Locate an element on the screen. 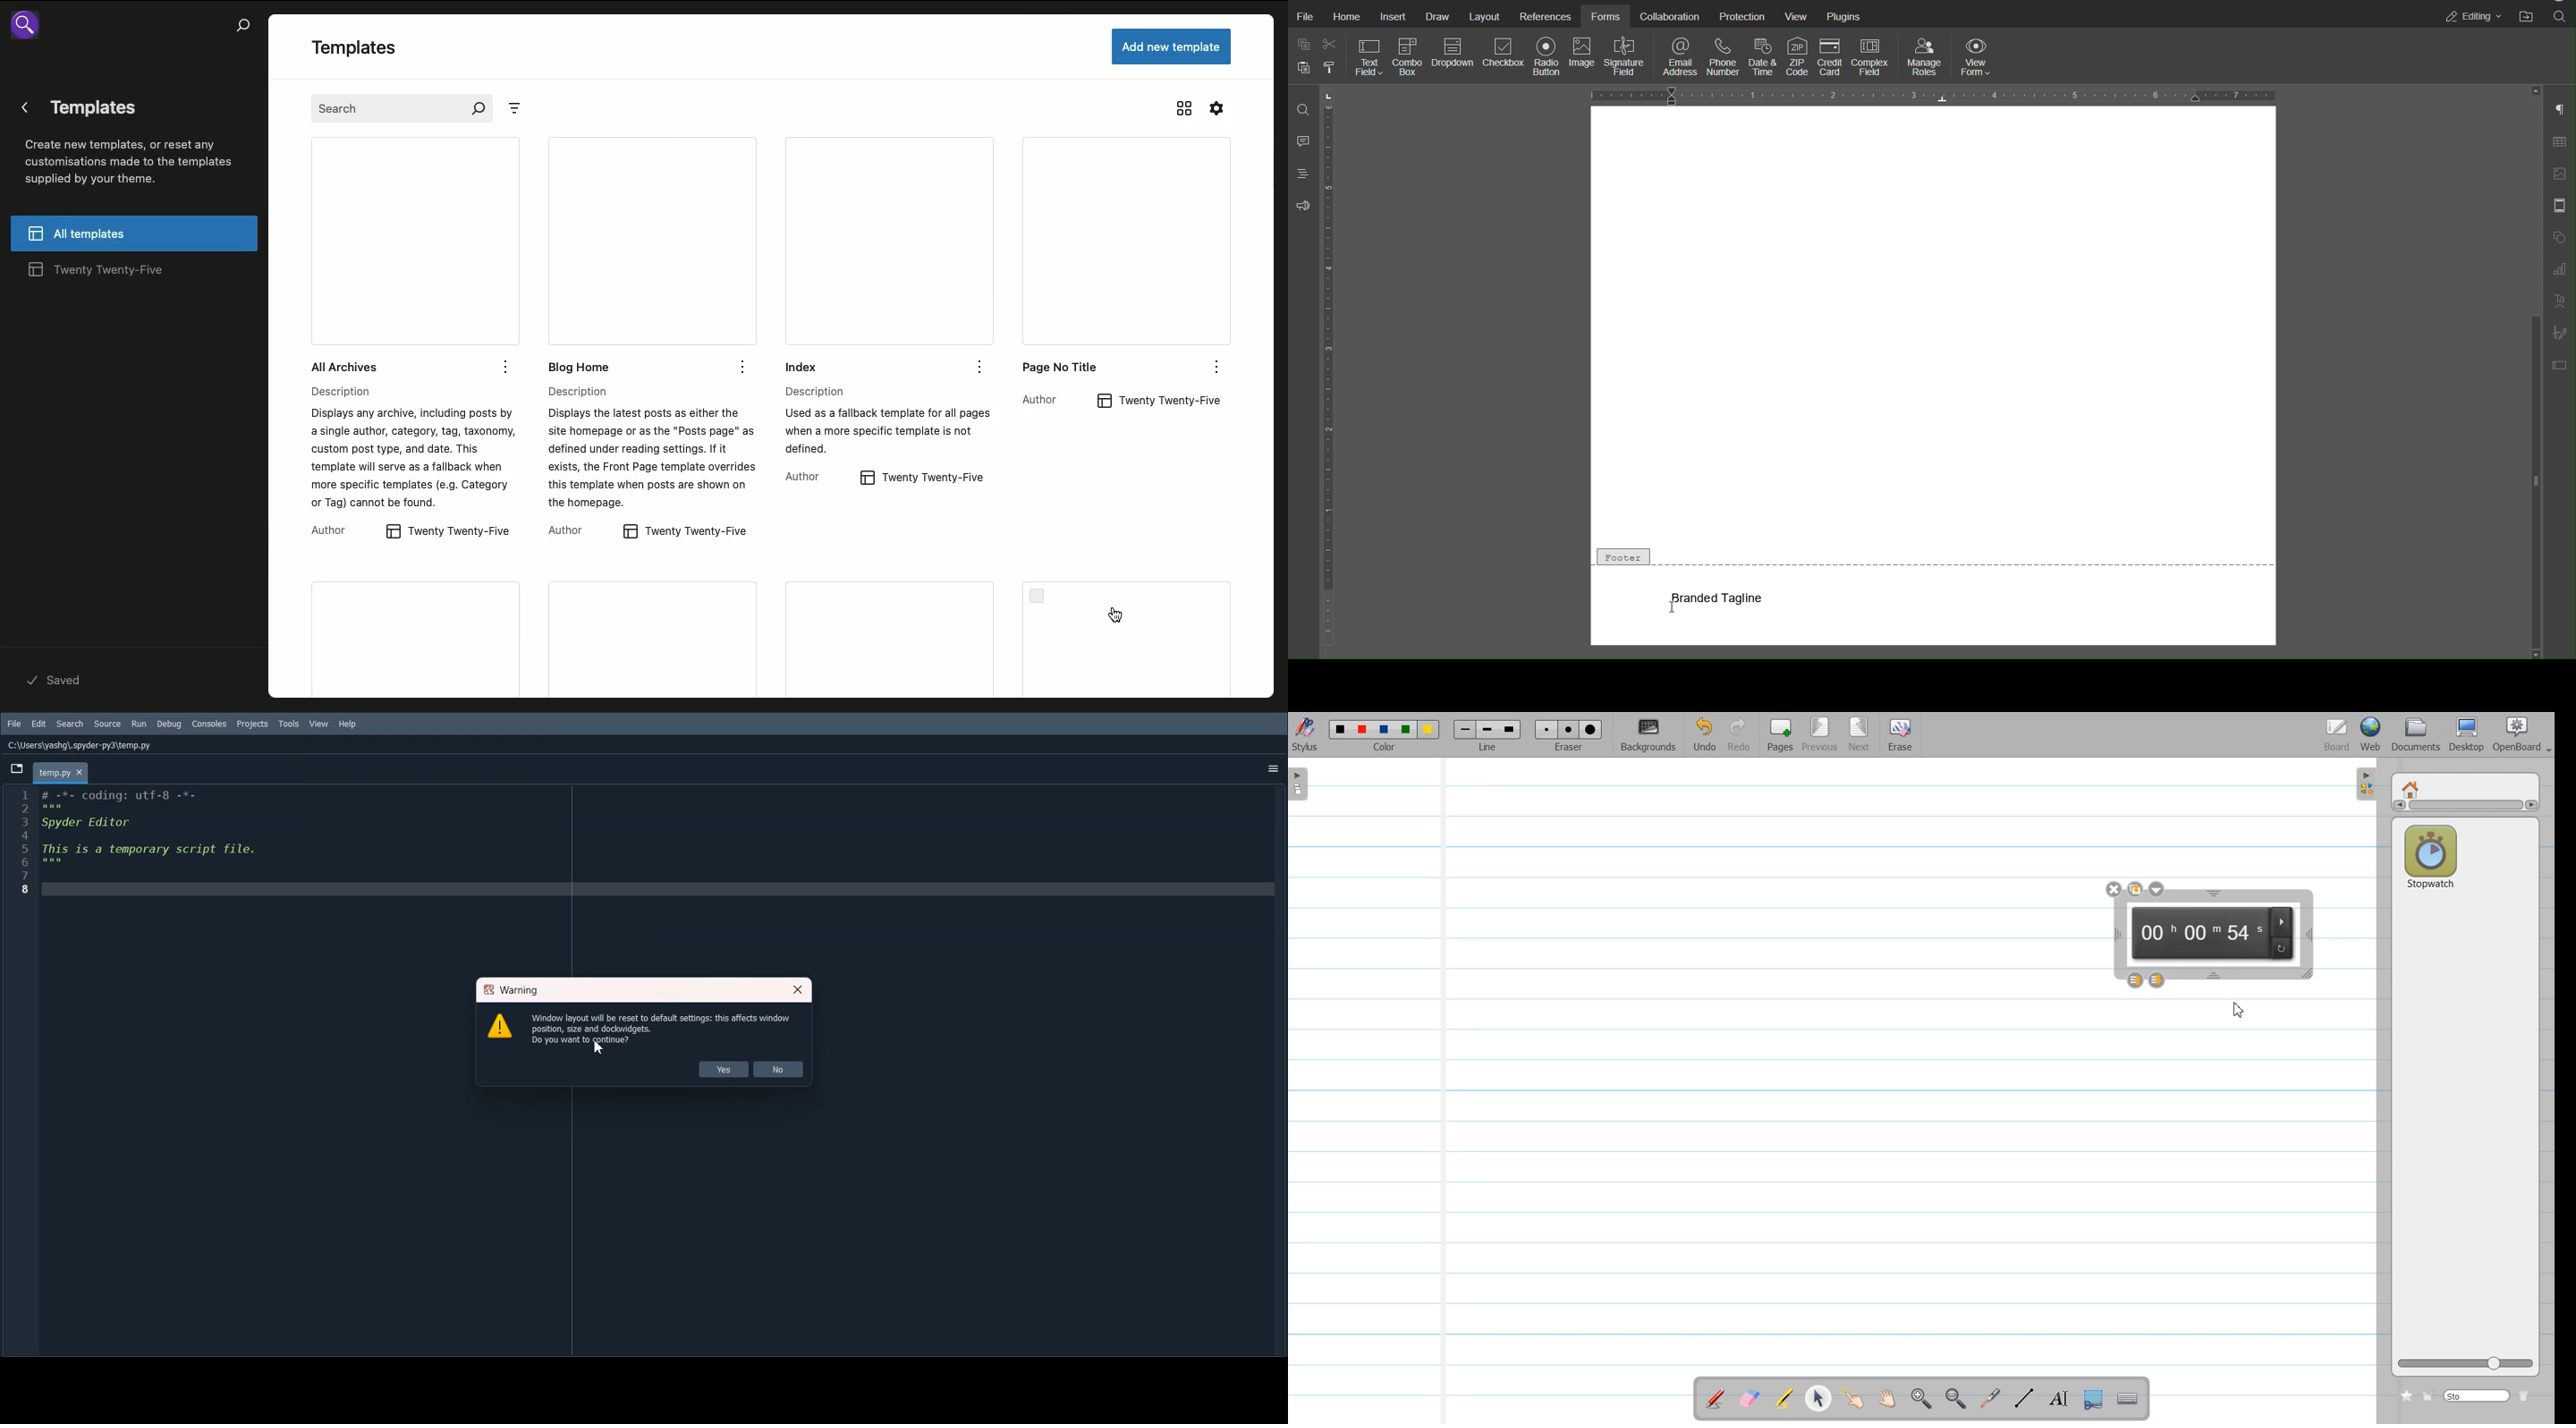  Options is located at coordinates (980, 366).